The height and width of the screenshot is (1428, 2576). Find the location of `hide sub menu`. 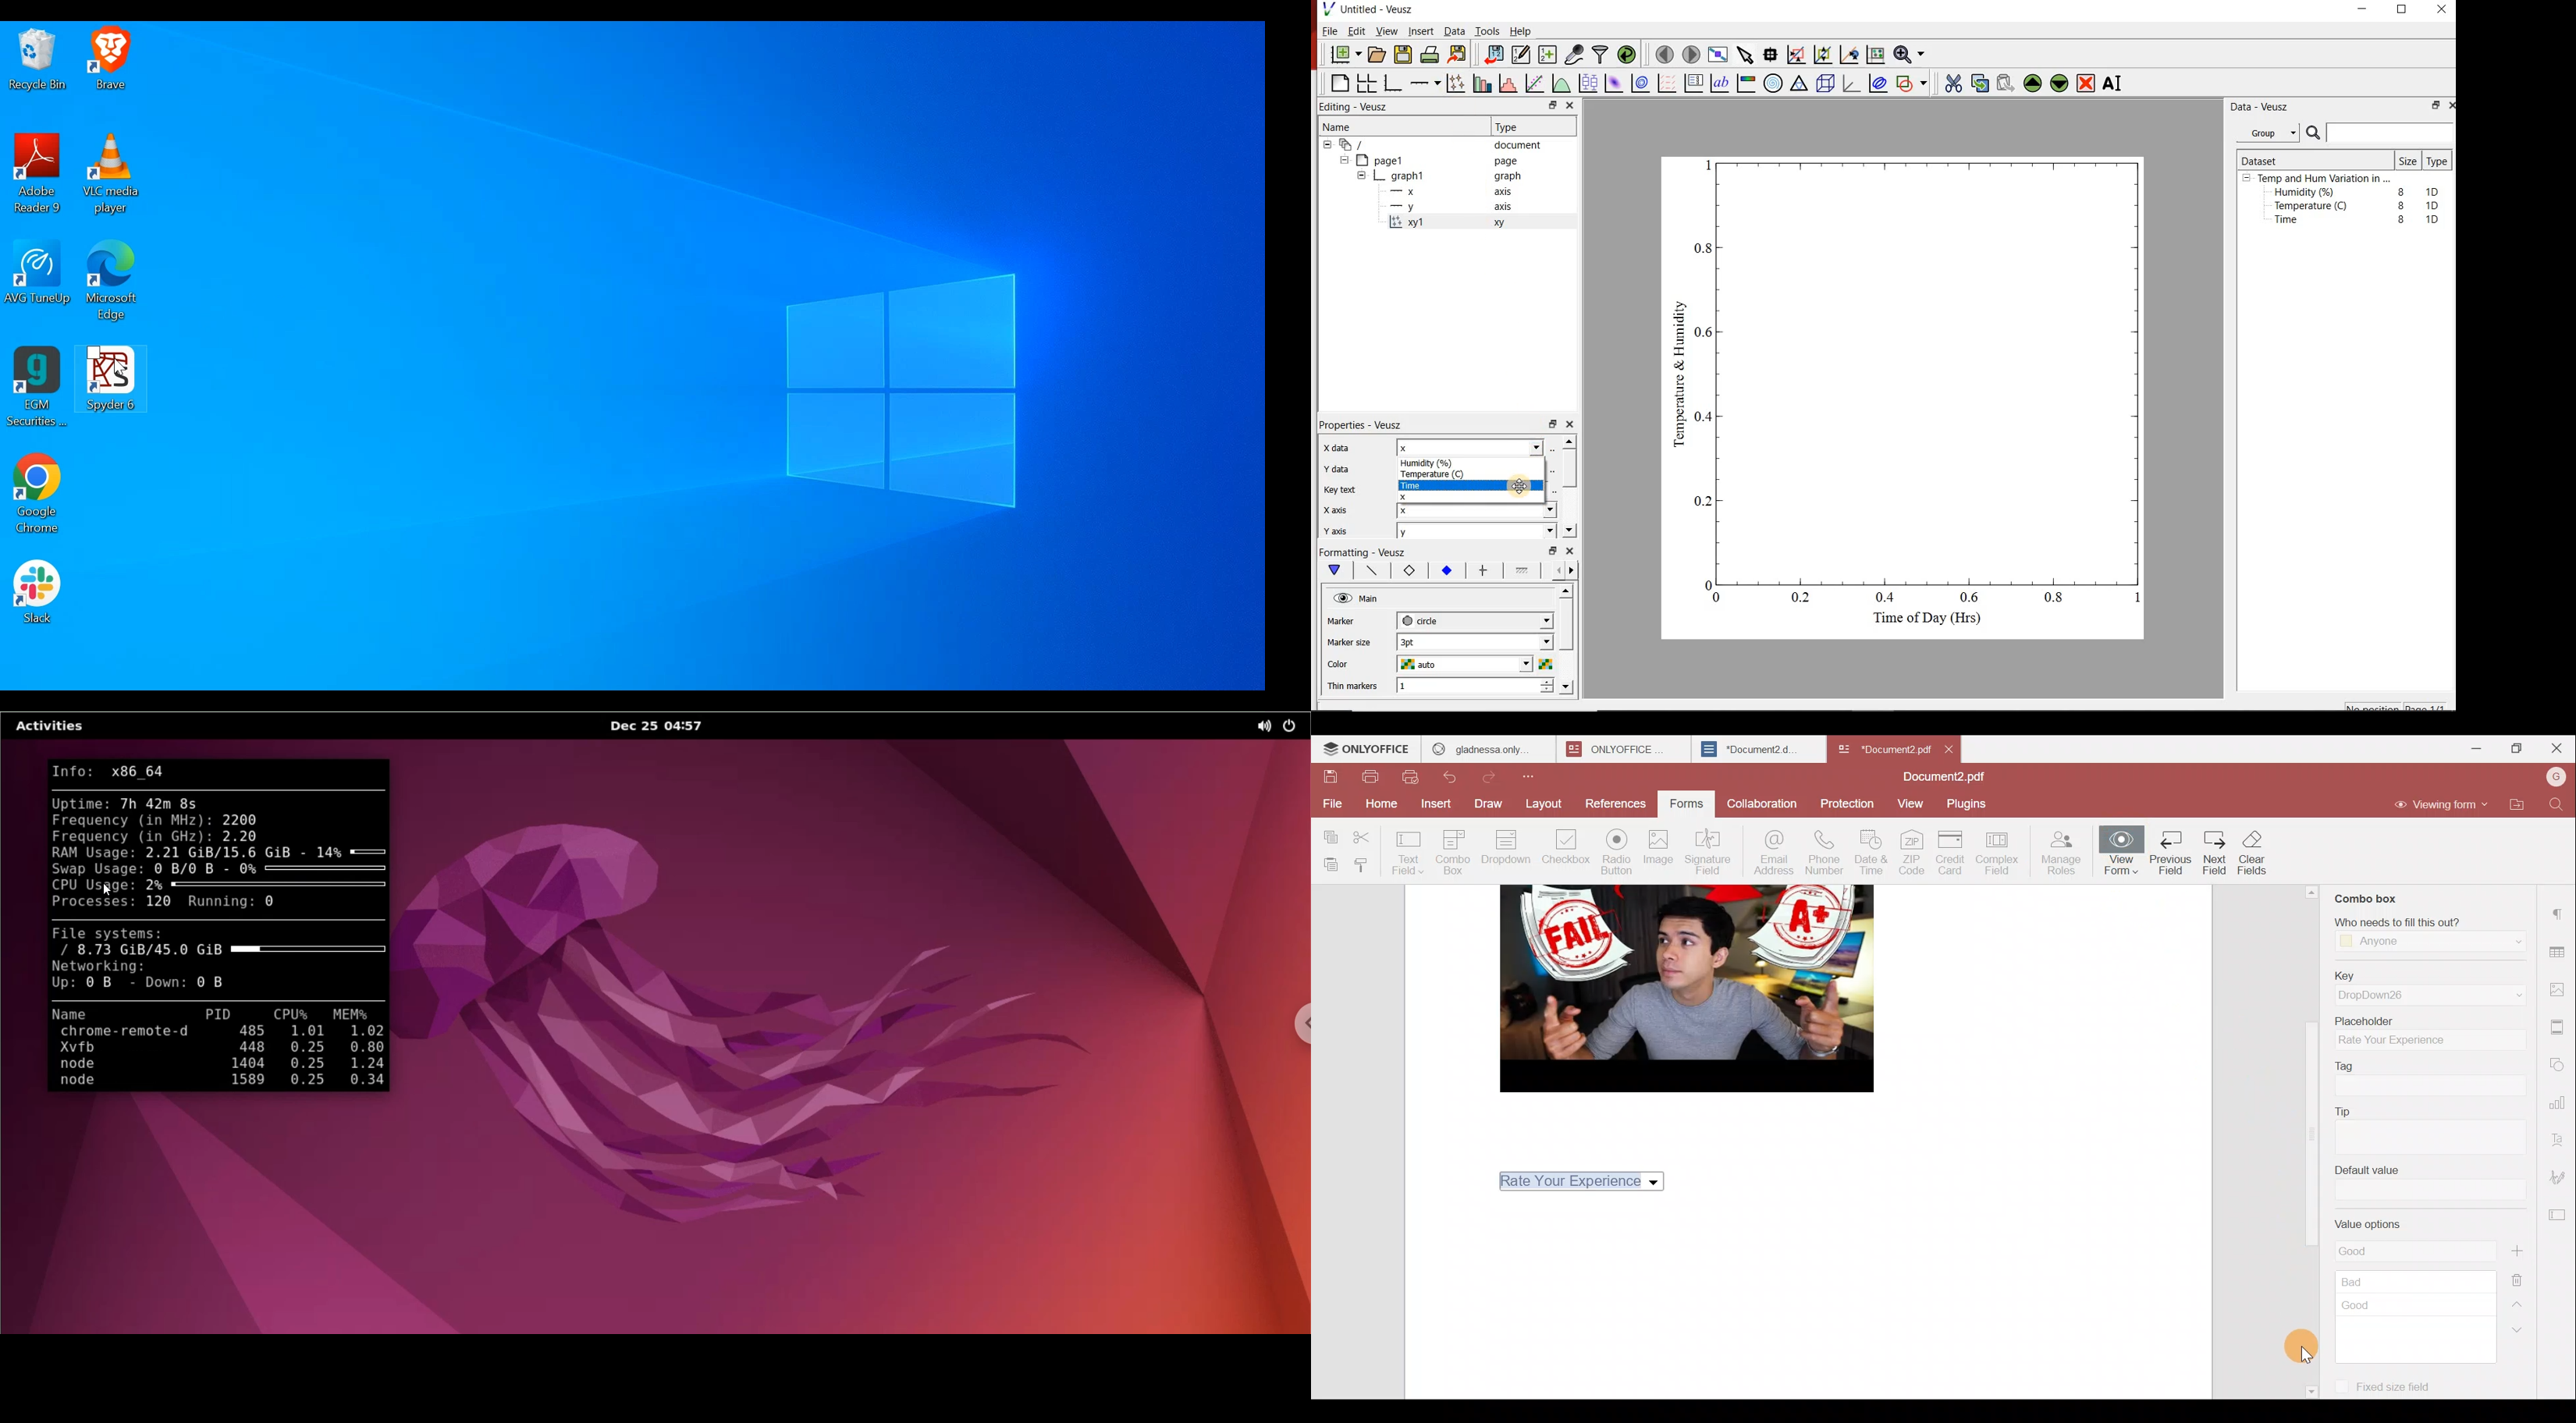

hide sub menu is located at coordinates (2247, 180).